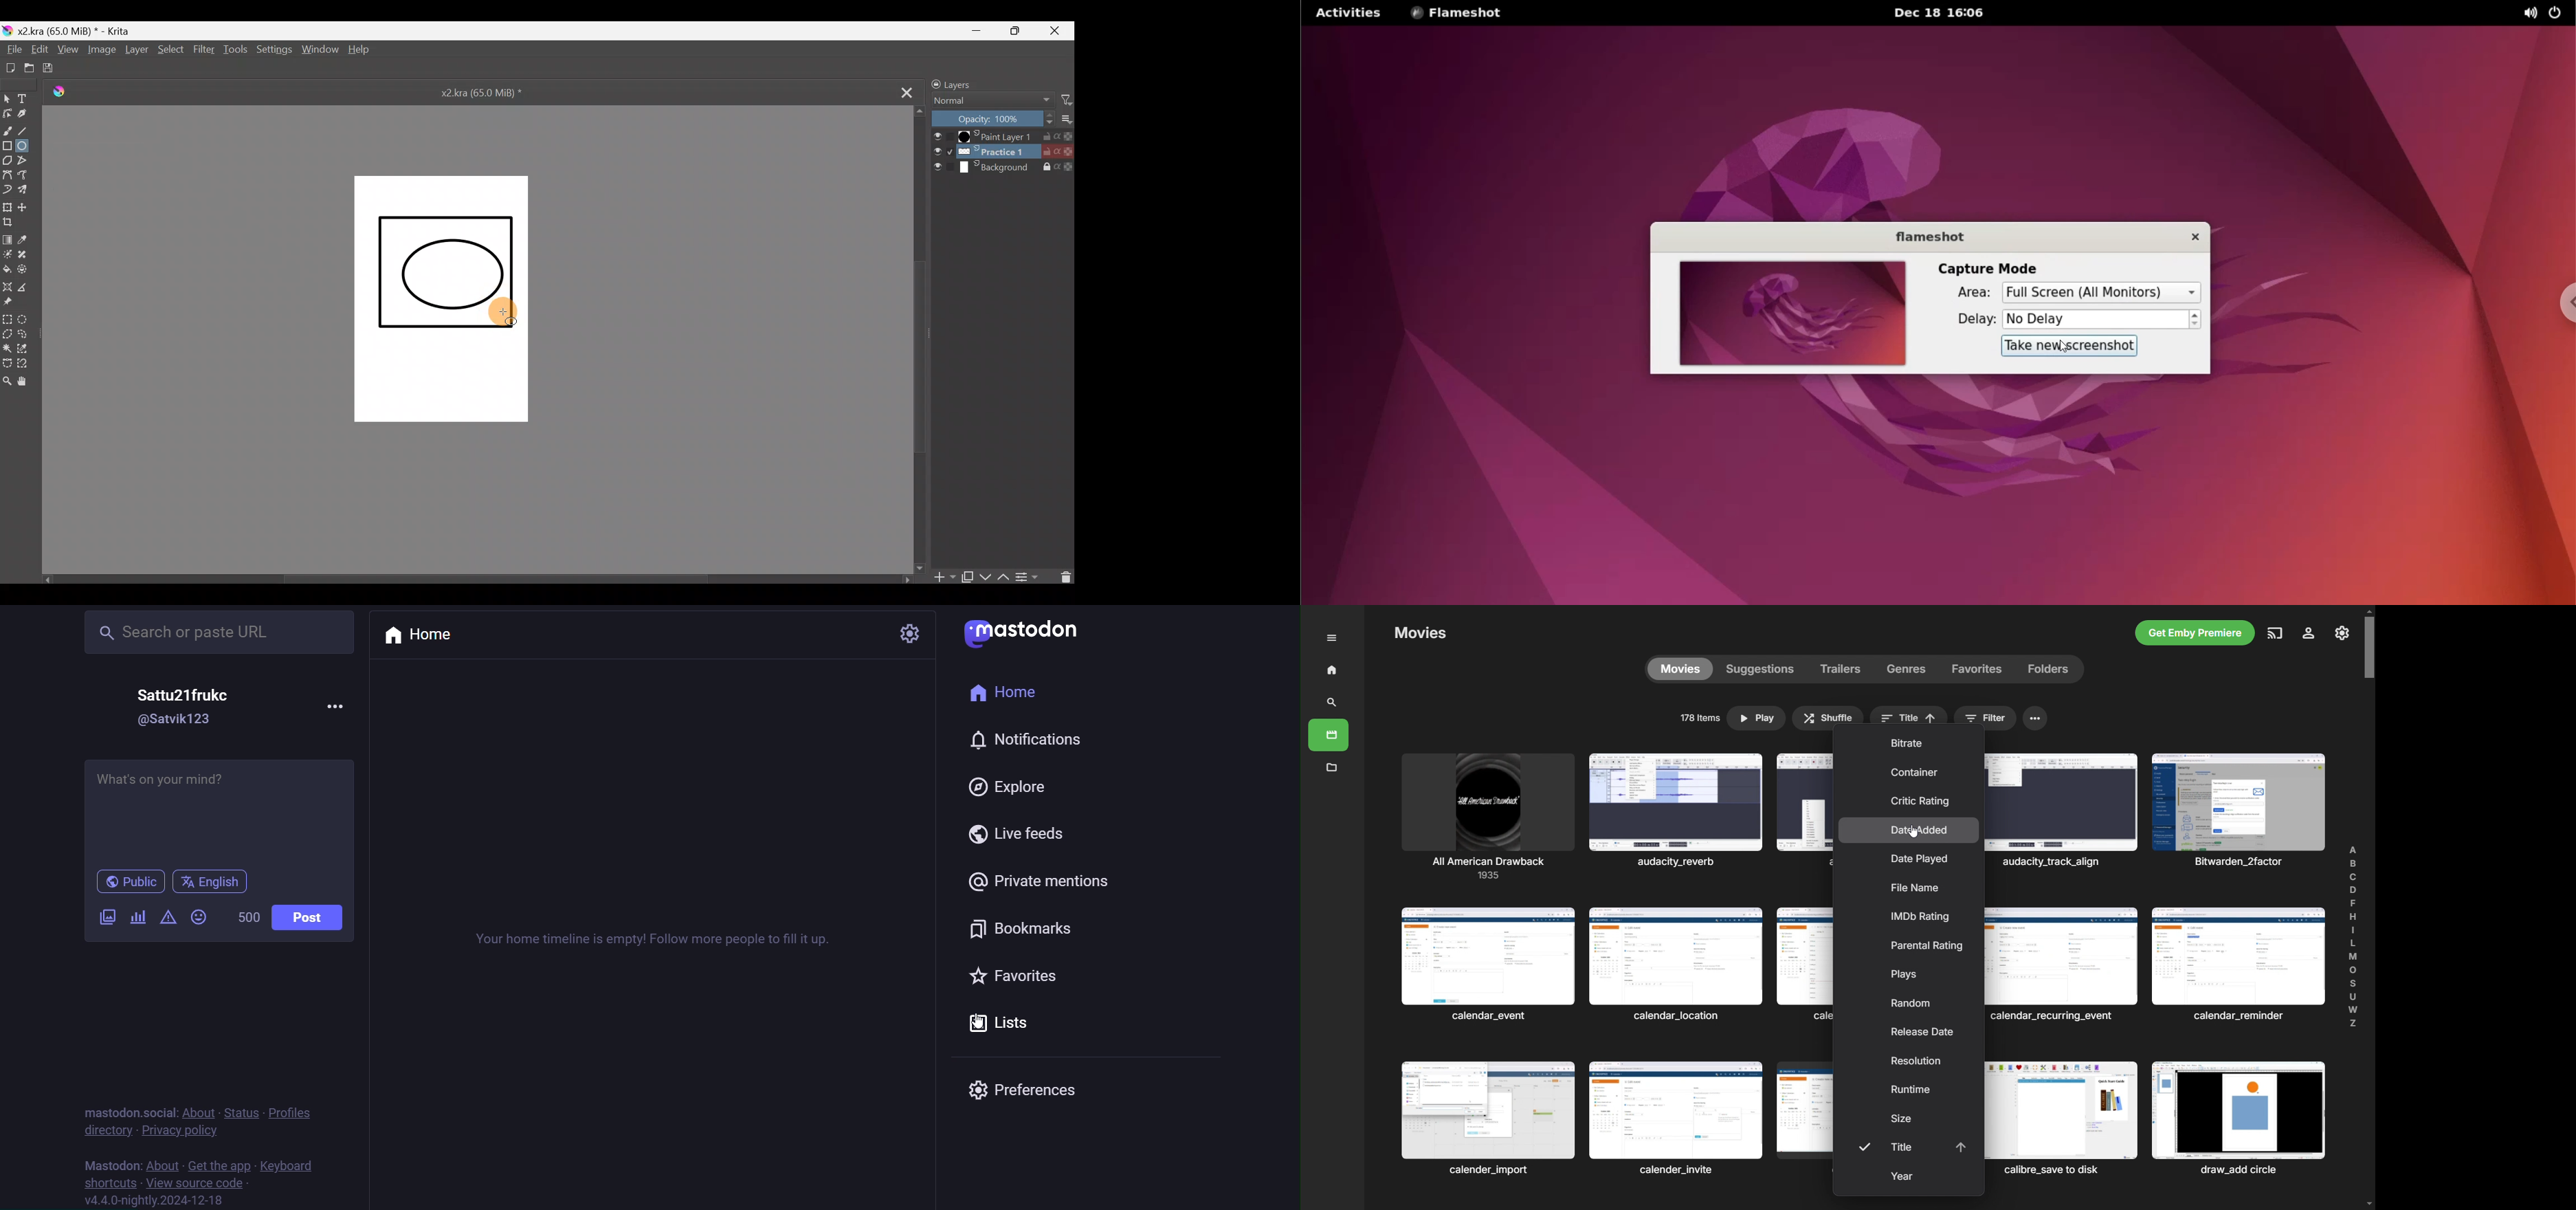 This screenshot has width=2576, height=1232. Describe the element at coordinates (1005, 171) in the screenshot. I see `Background` at that location.